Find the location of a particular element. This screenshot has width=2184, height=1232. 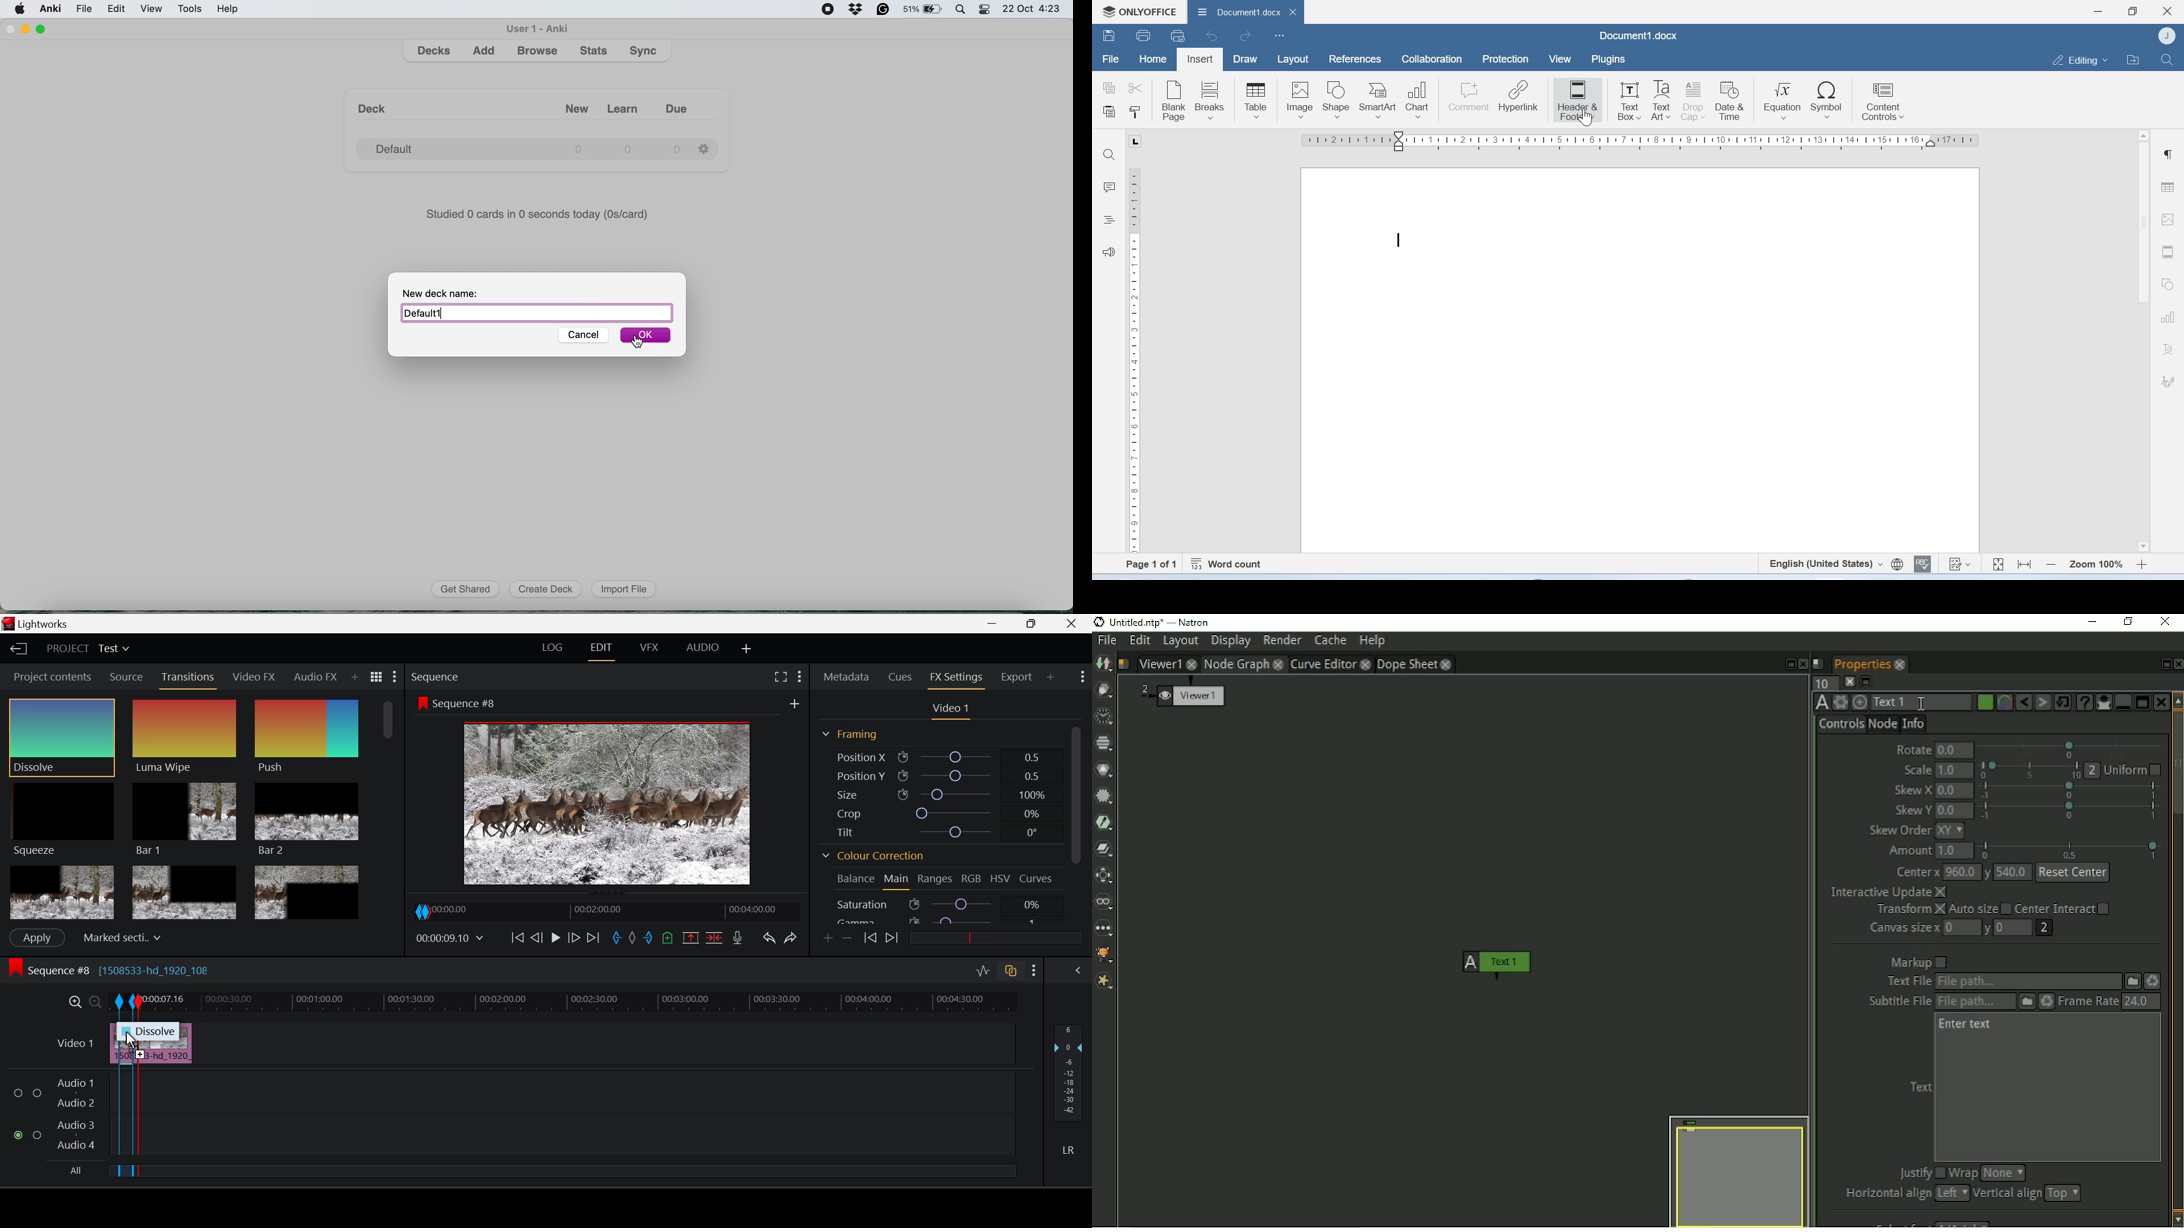

user 1 - Anki is located at coordinates (539, 28).